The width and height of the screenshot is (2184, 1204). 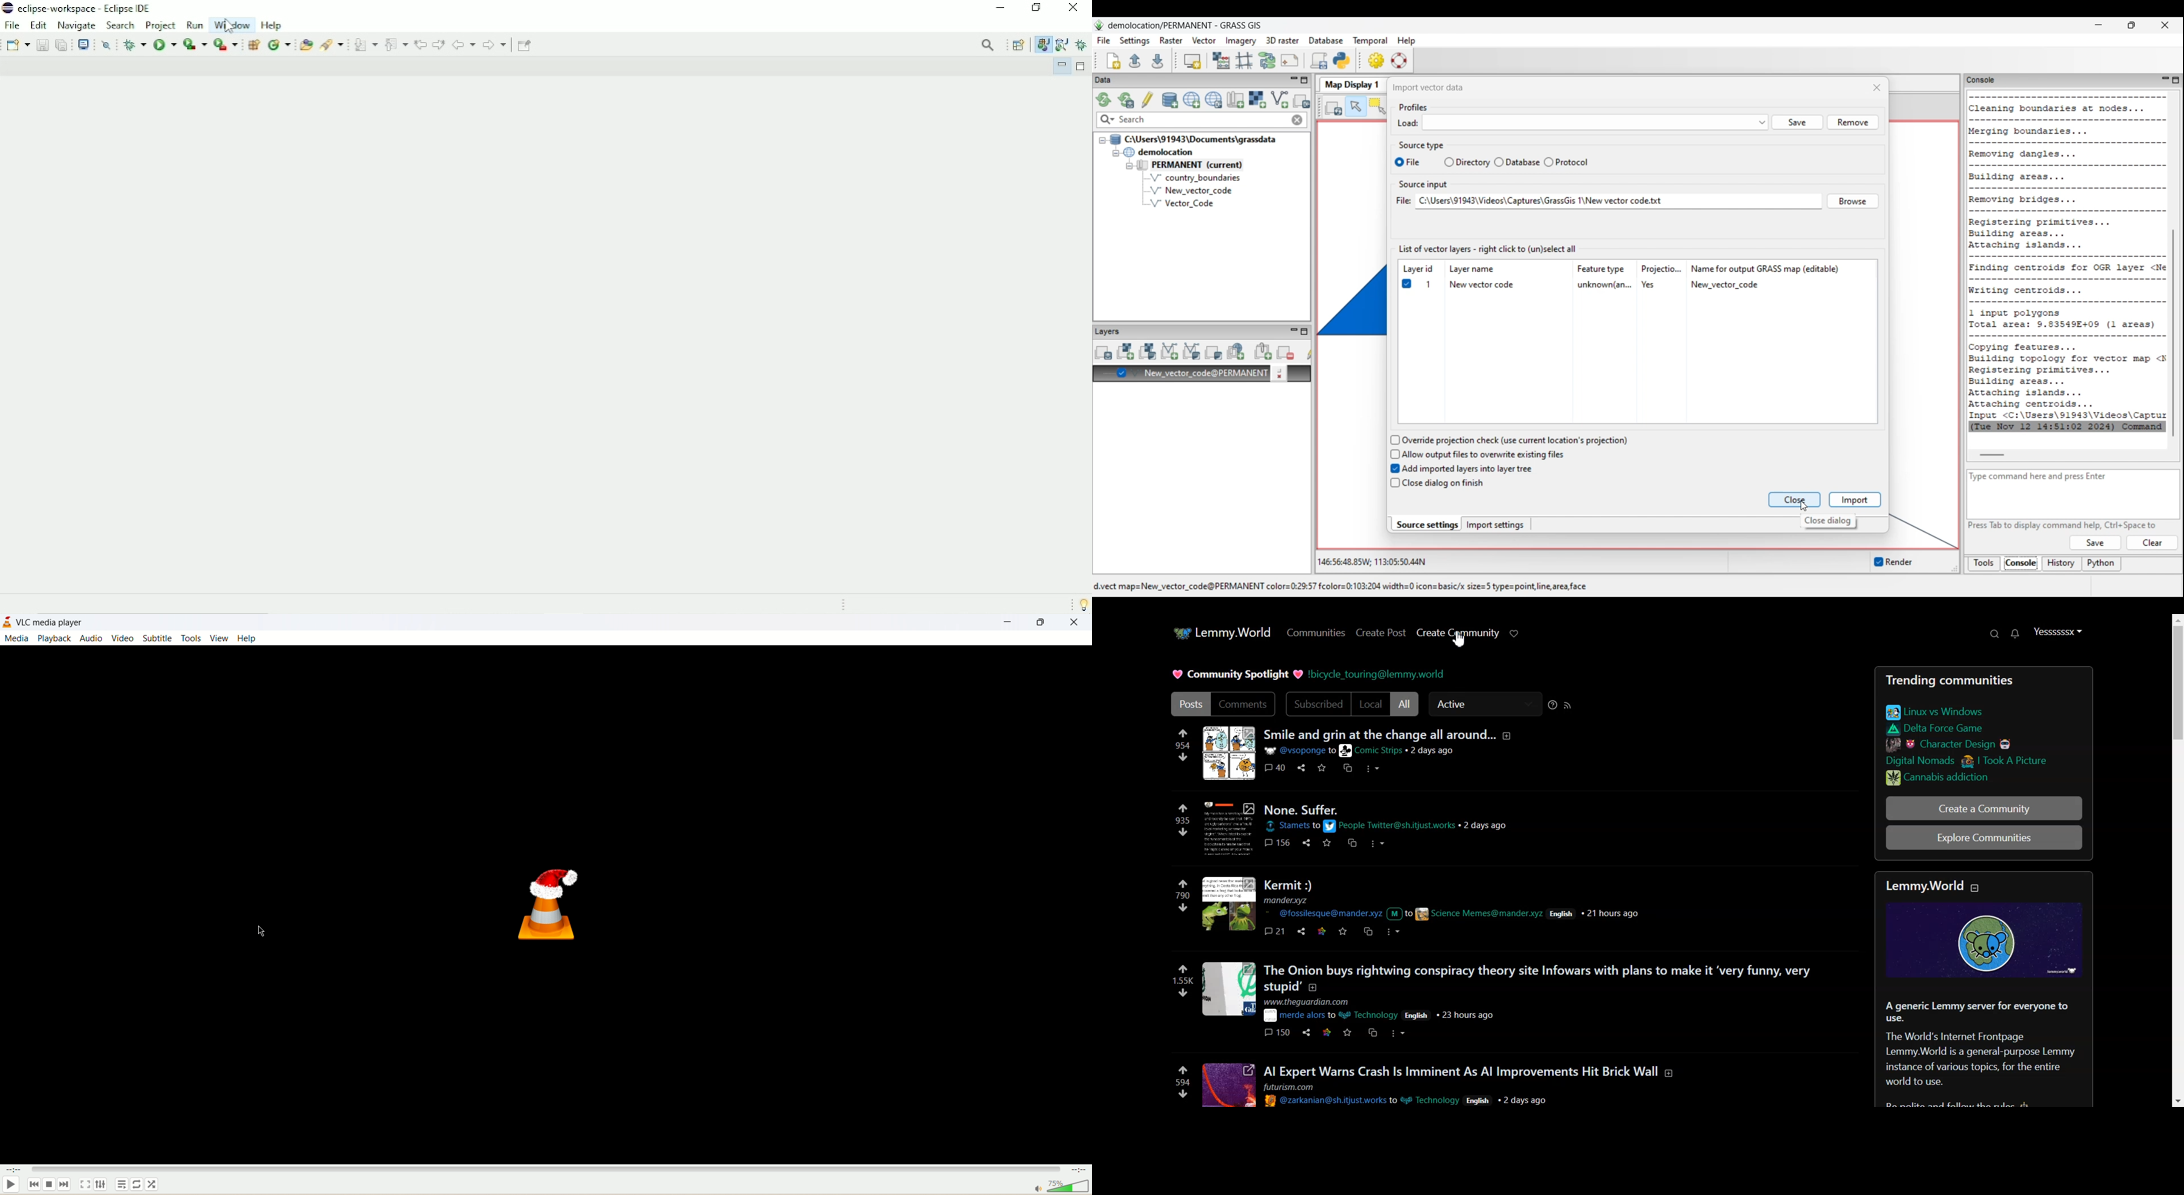 I want to click on comments, so click(x=1281, y=842).